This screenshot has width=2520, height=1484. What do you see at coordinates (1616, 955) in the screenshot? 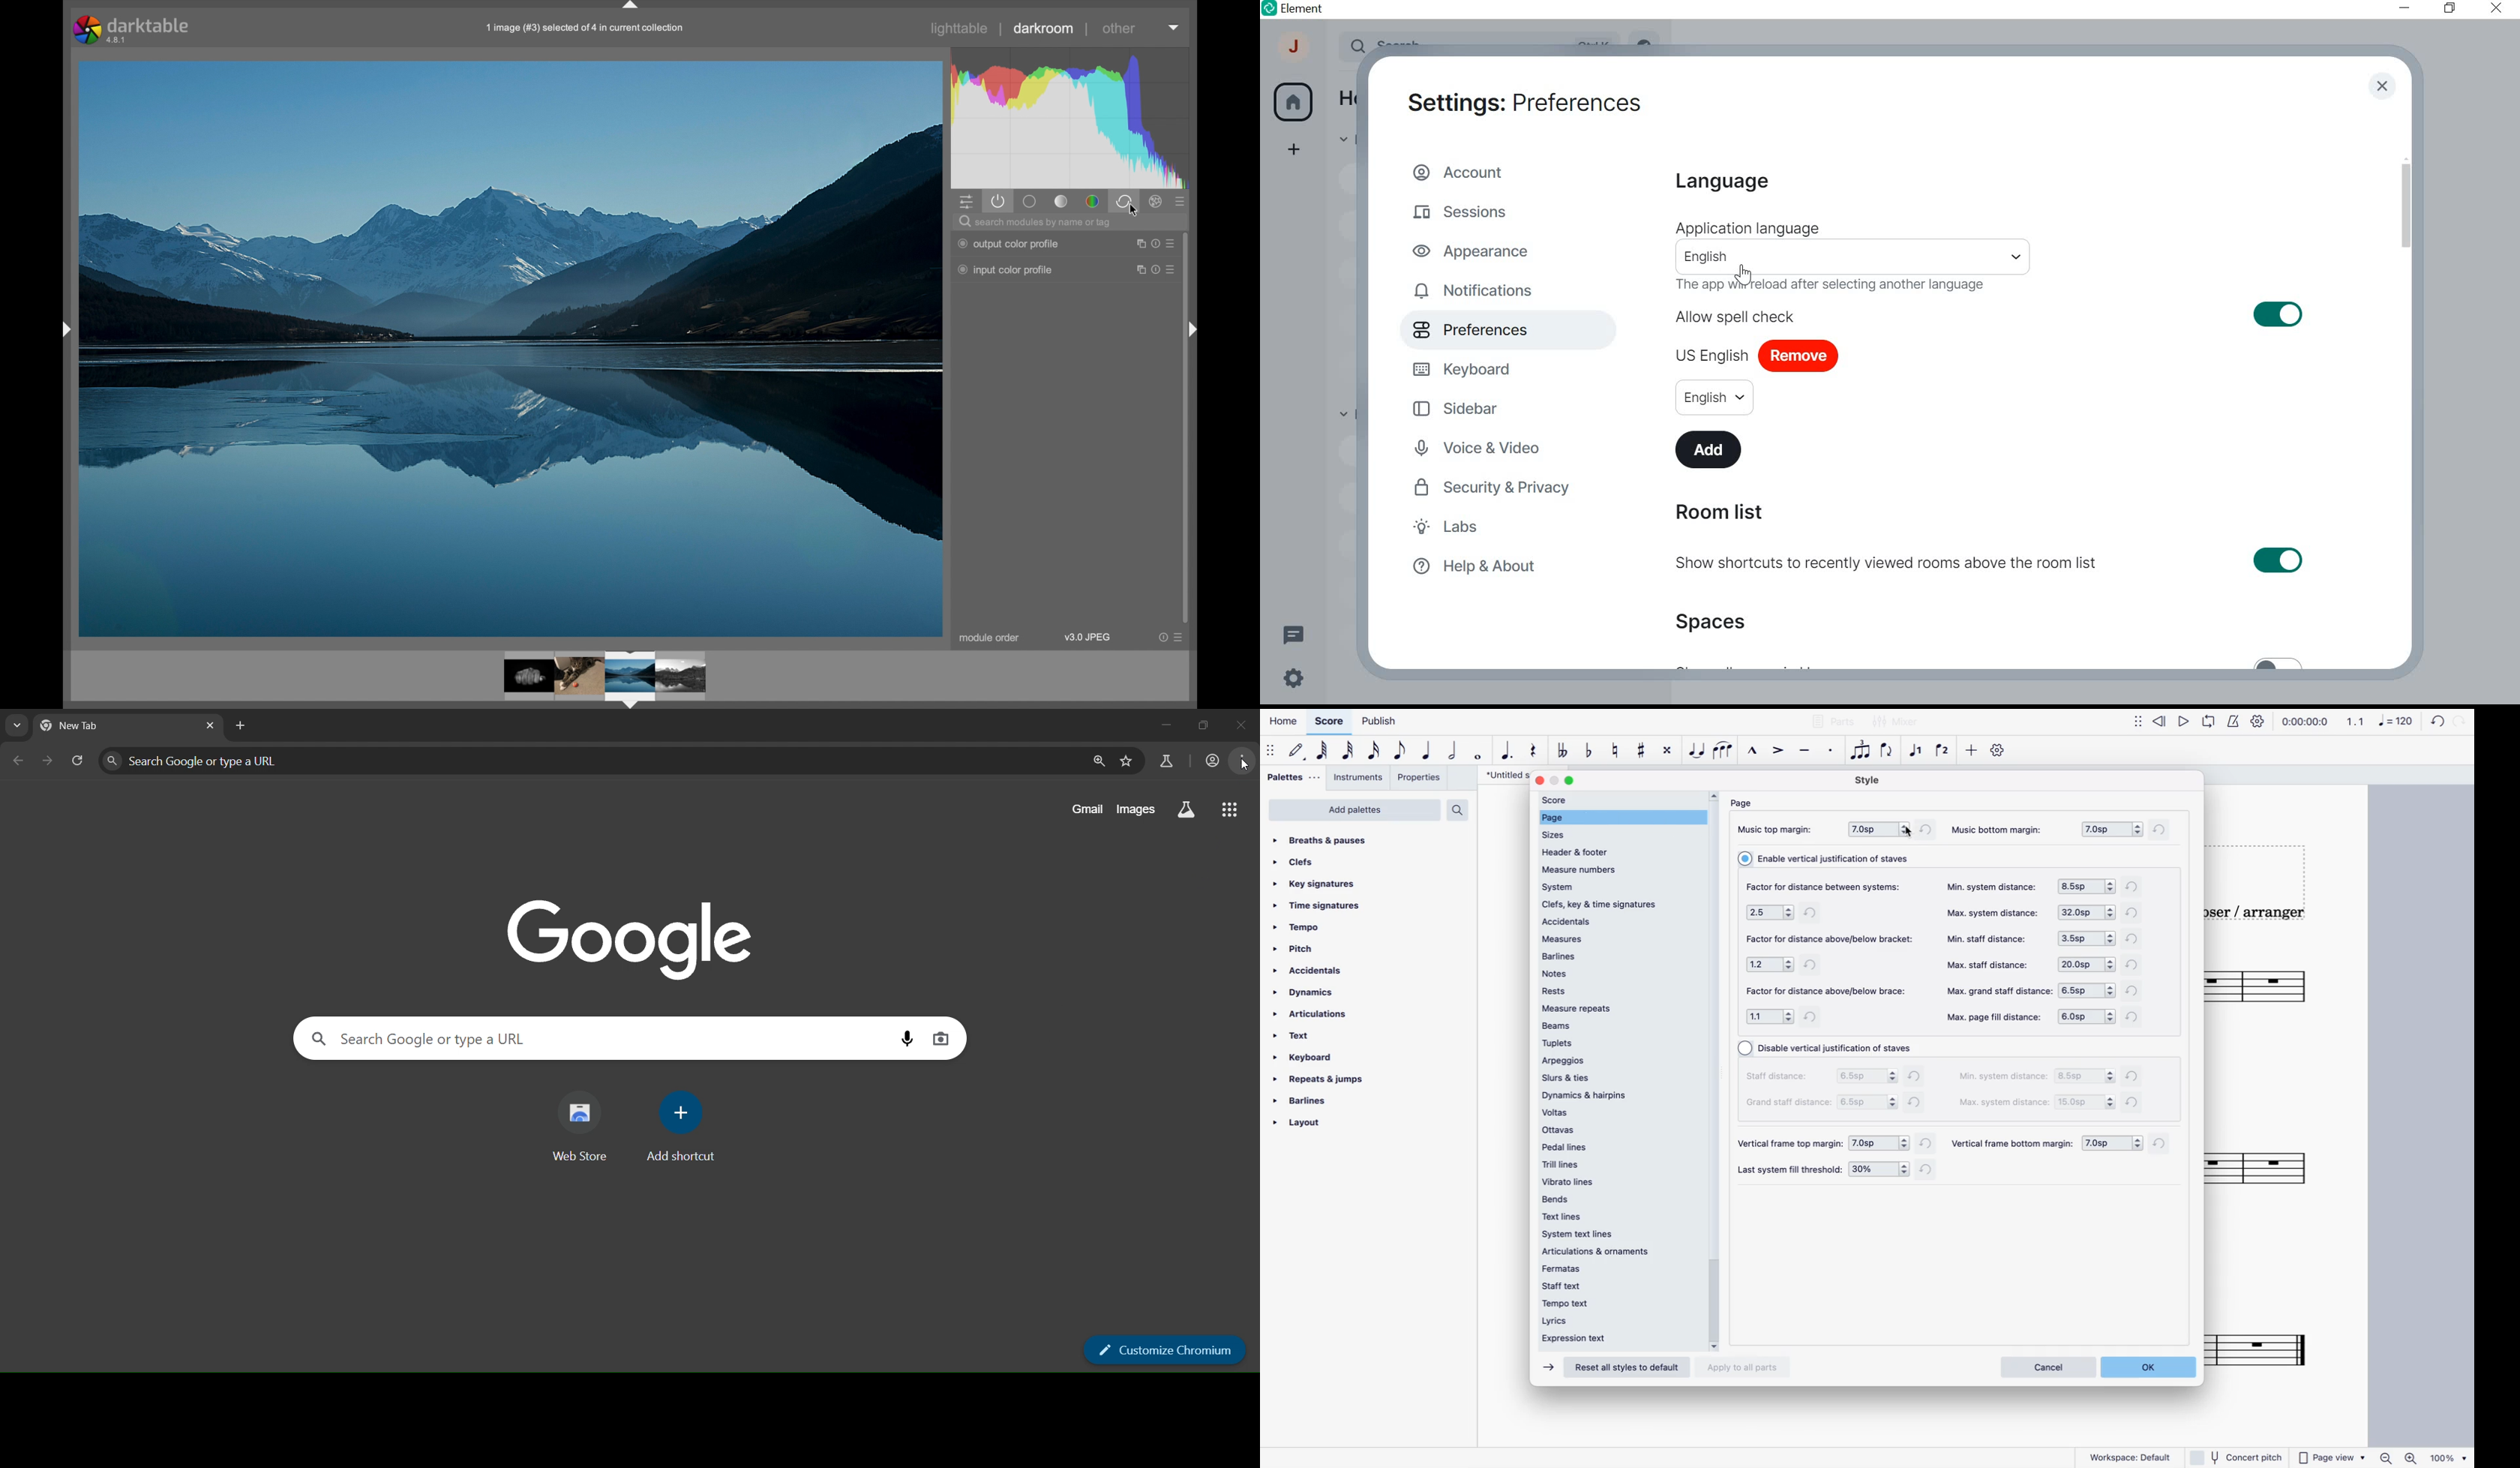
I see `barlines` at bounding box center [1616, 955].